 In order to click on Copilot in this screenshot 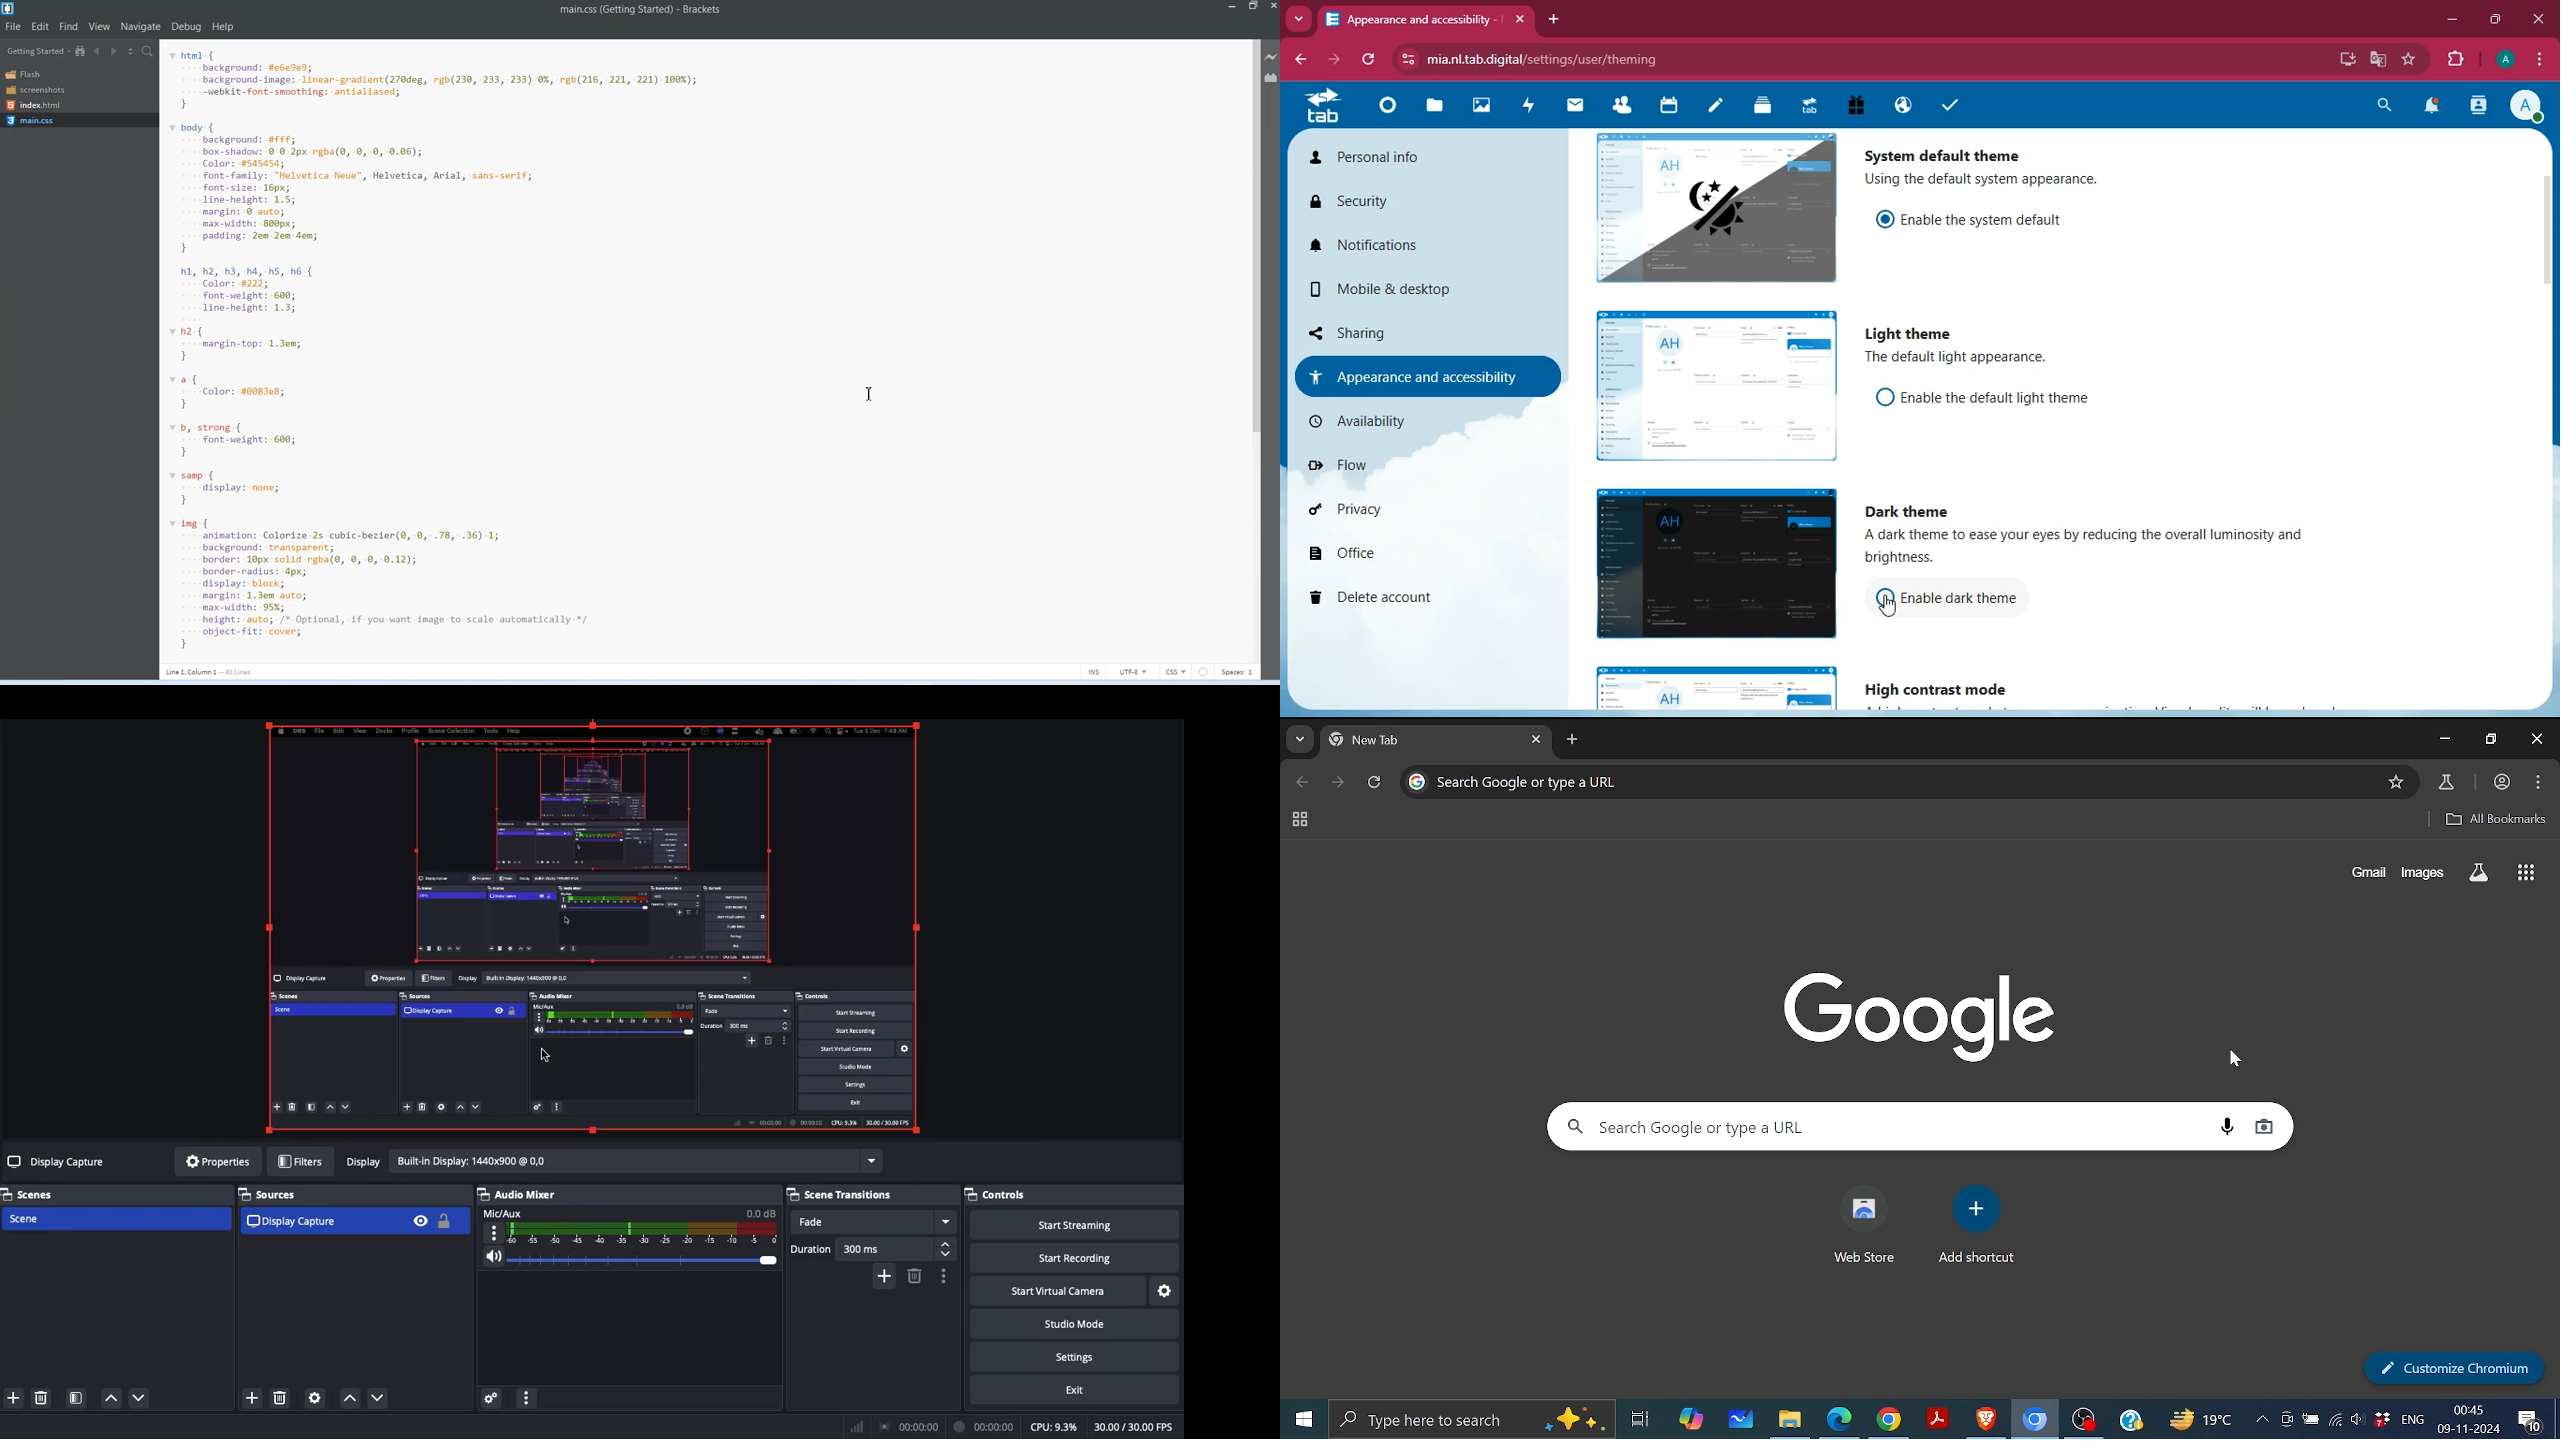, I will do `click(1689, 1418)`.